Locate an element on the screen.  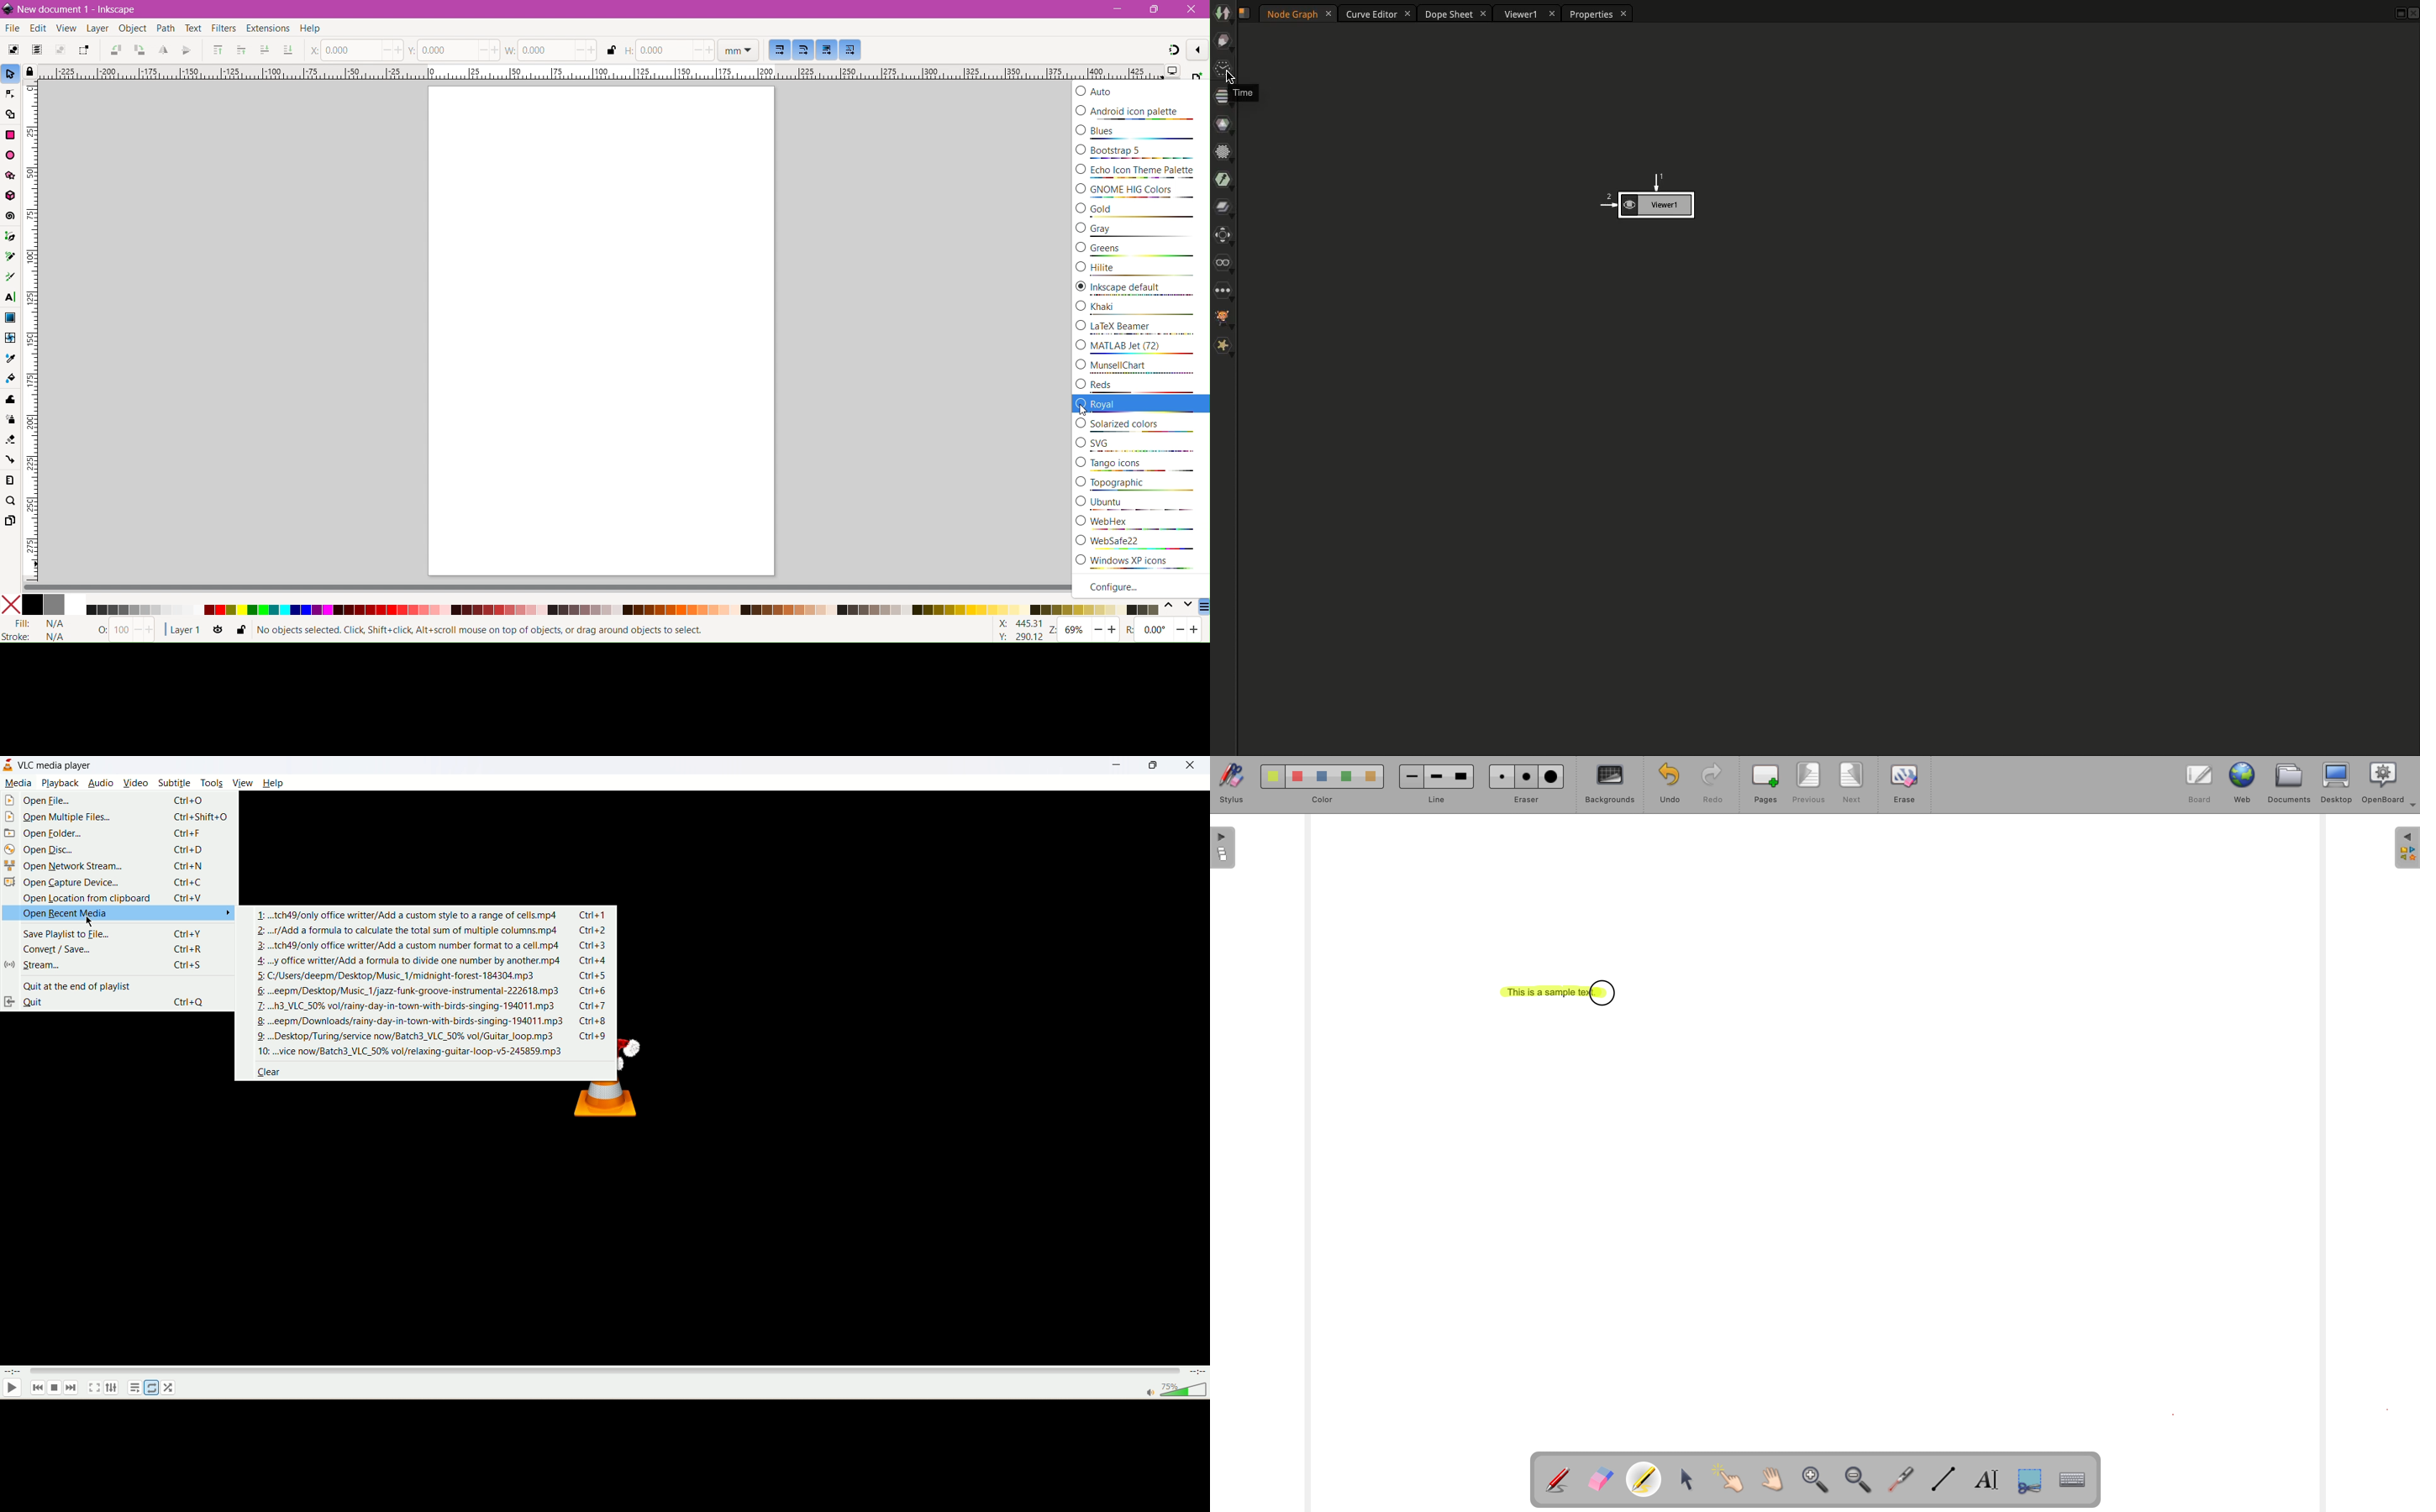
Ellipse/Arc Tool is located at coordinates (11, 155).